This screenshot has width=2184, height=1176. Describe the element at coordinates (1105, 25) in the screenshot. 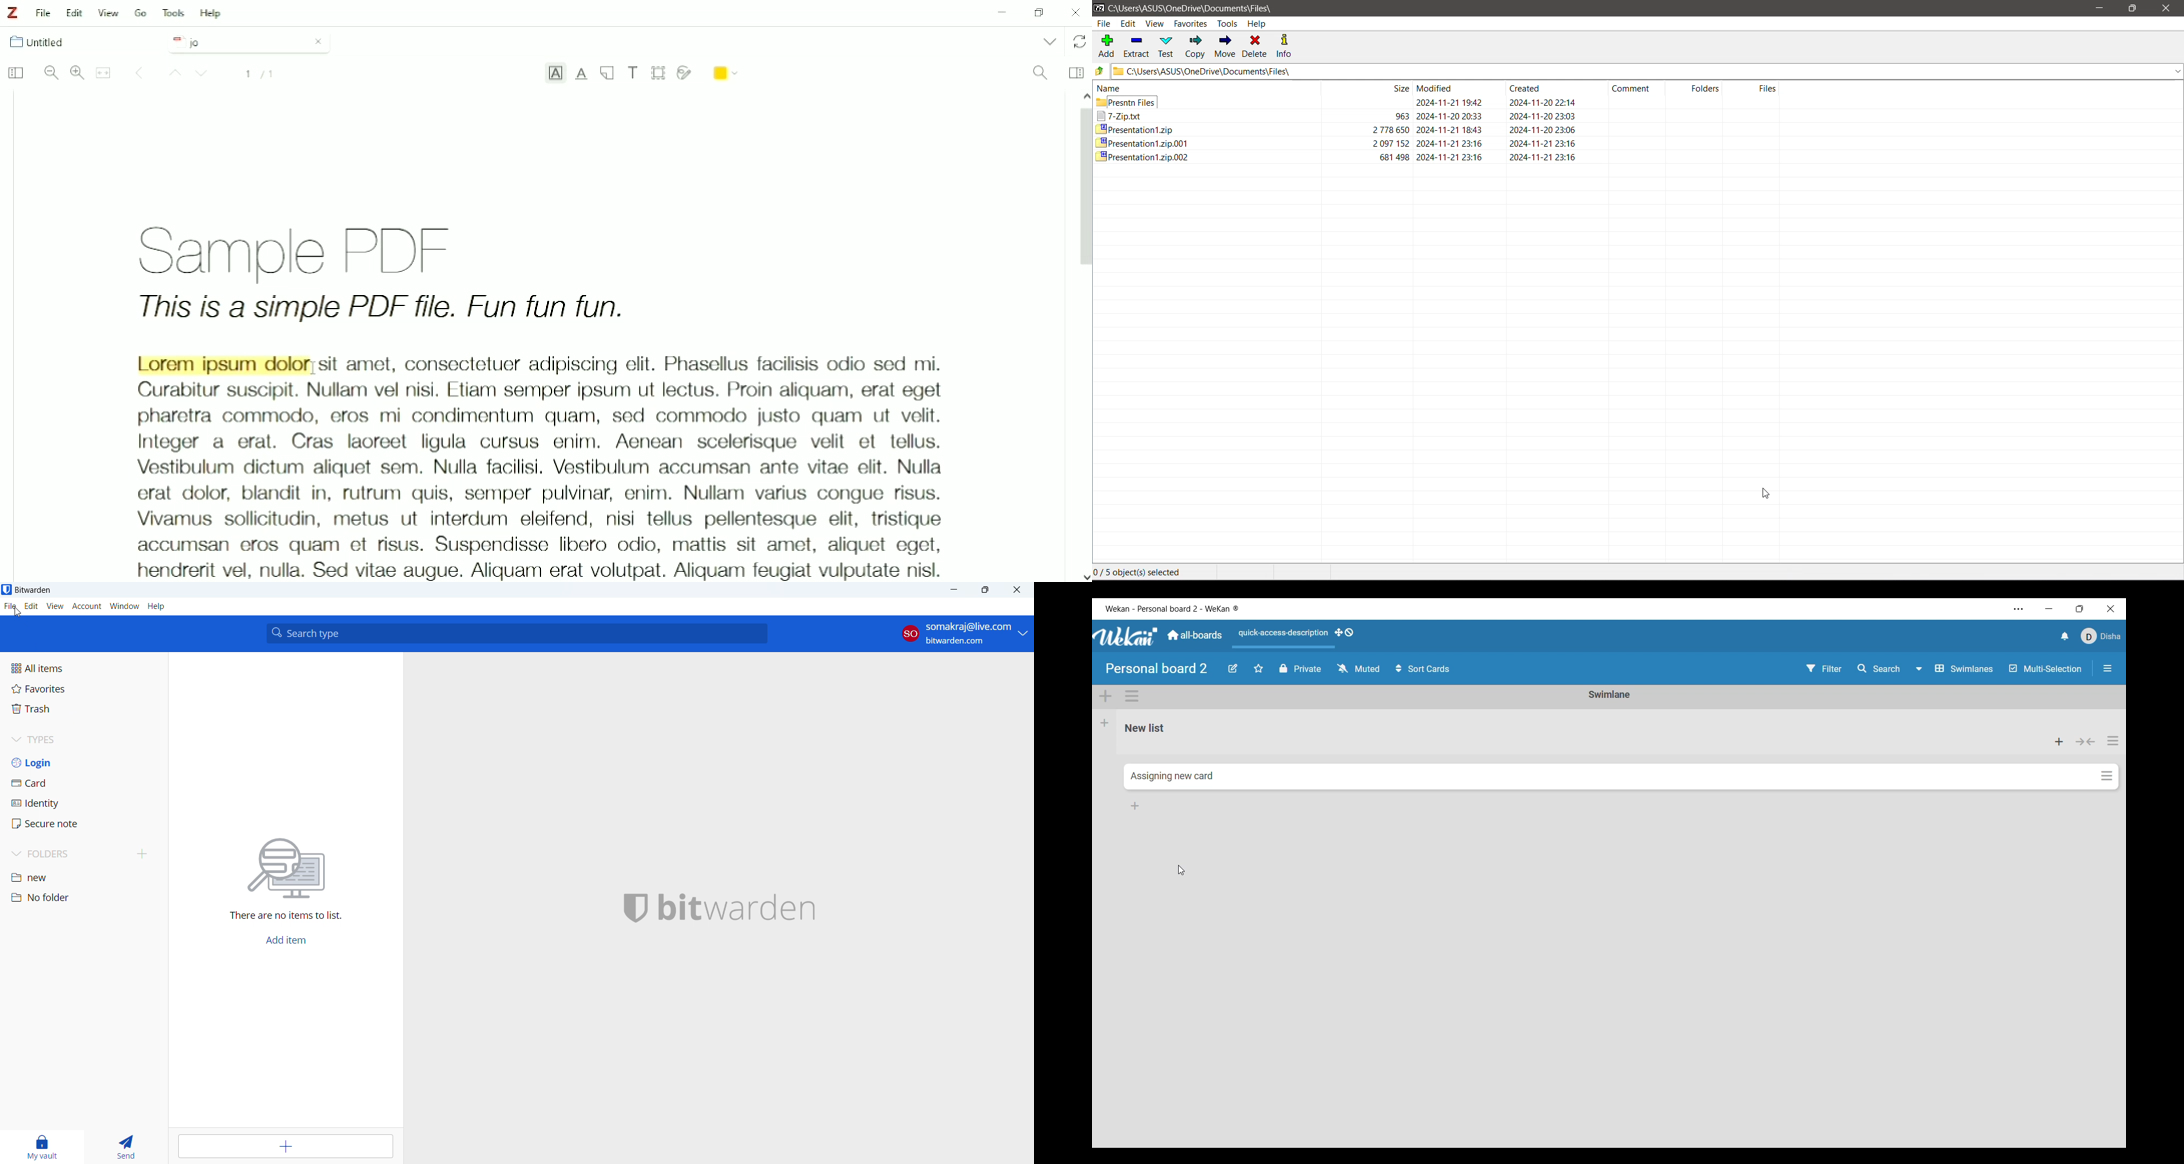

I see `File` at that location.